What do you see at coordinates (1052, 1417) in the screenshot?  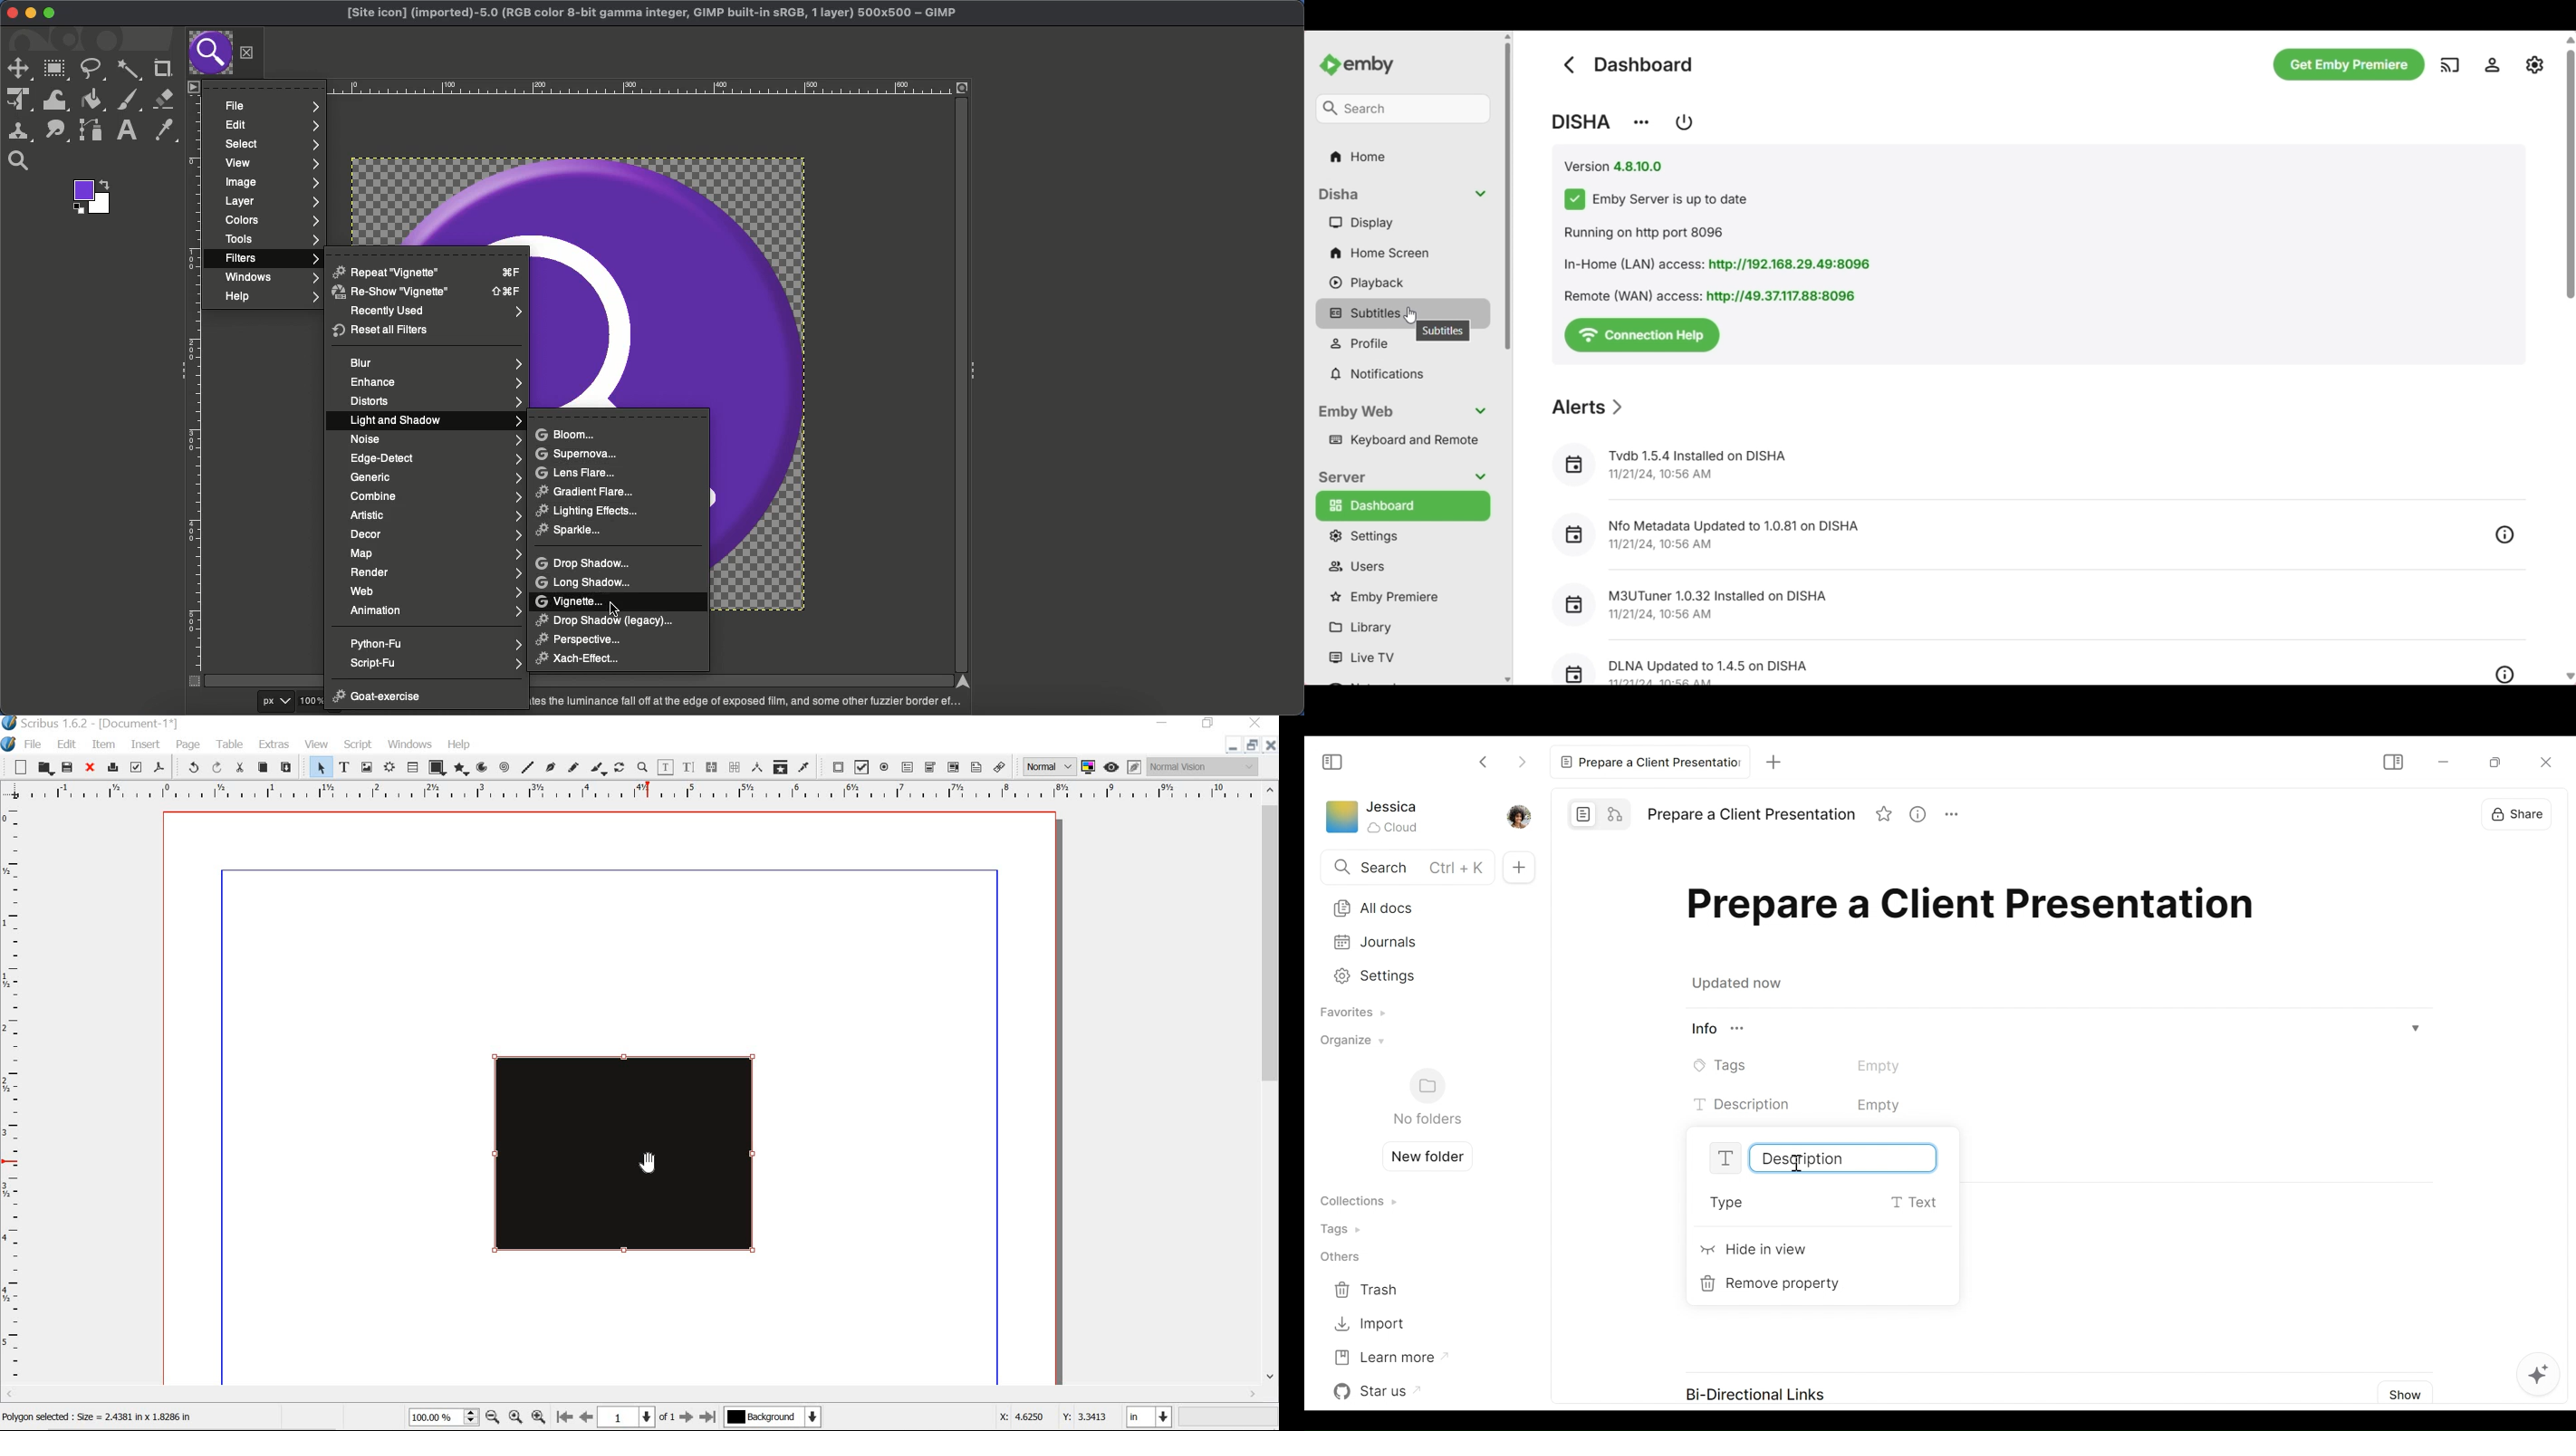 I see `x: 4.6250  y:3.3413` at bounding box center [1052, 1417].